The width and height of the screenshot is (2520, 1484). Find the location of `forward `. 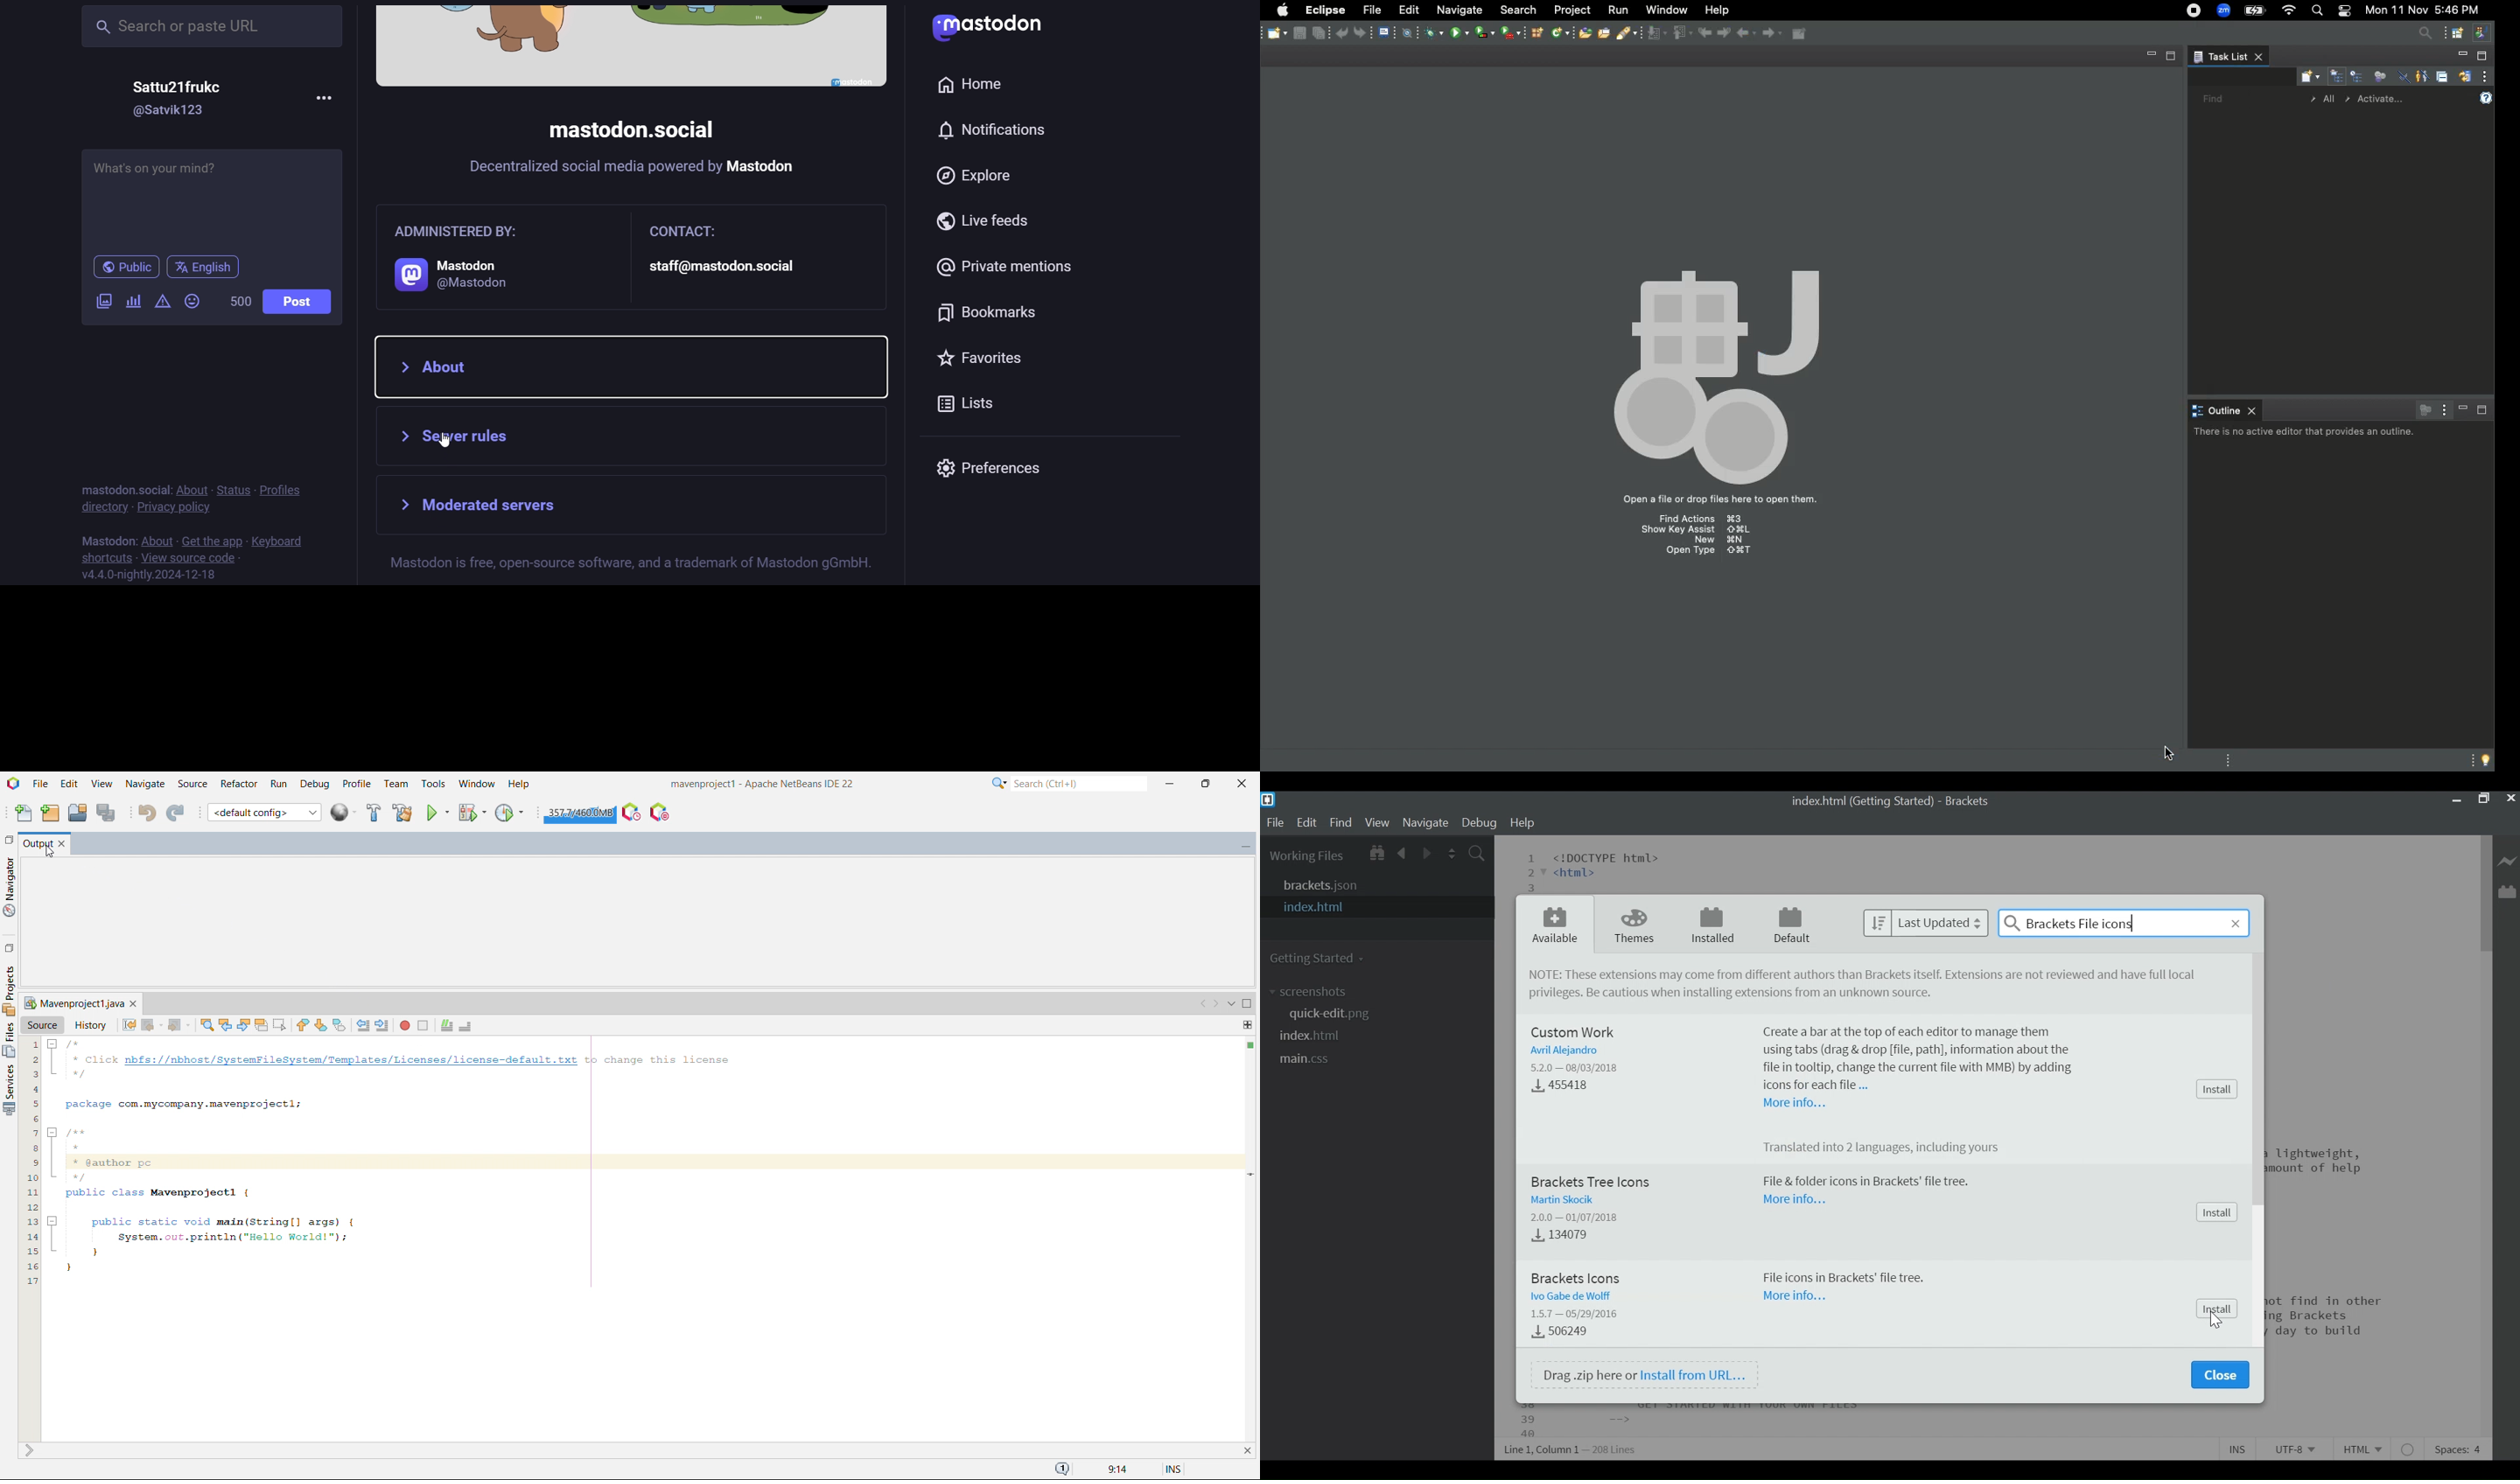

forward  is located at coordinates (178, 1025).